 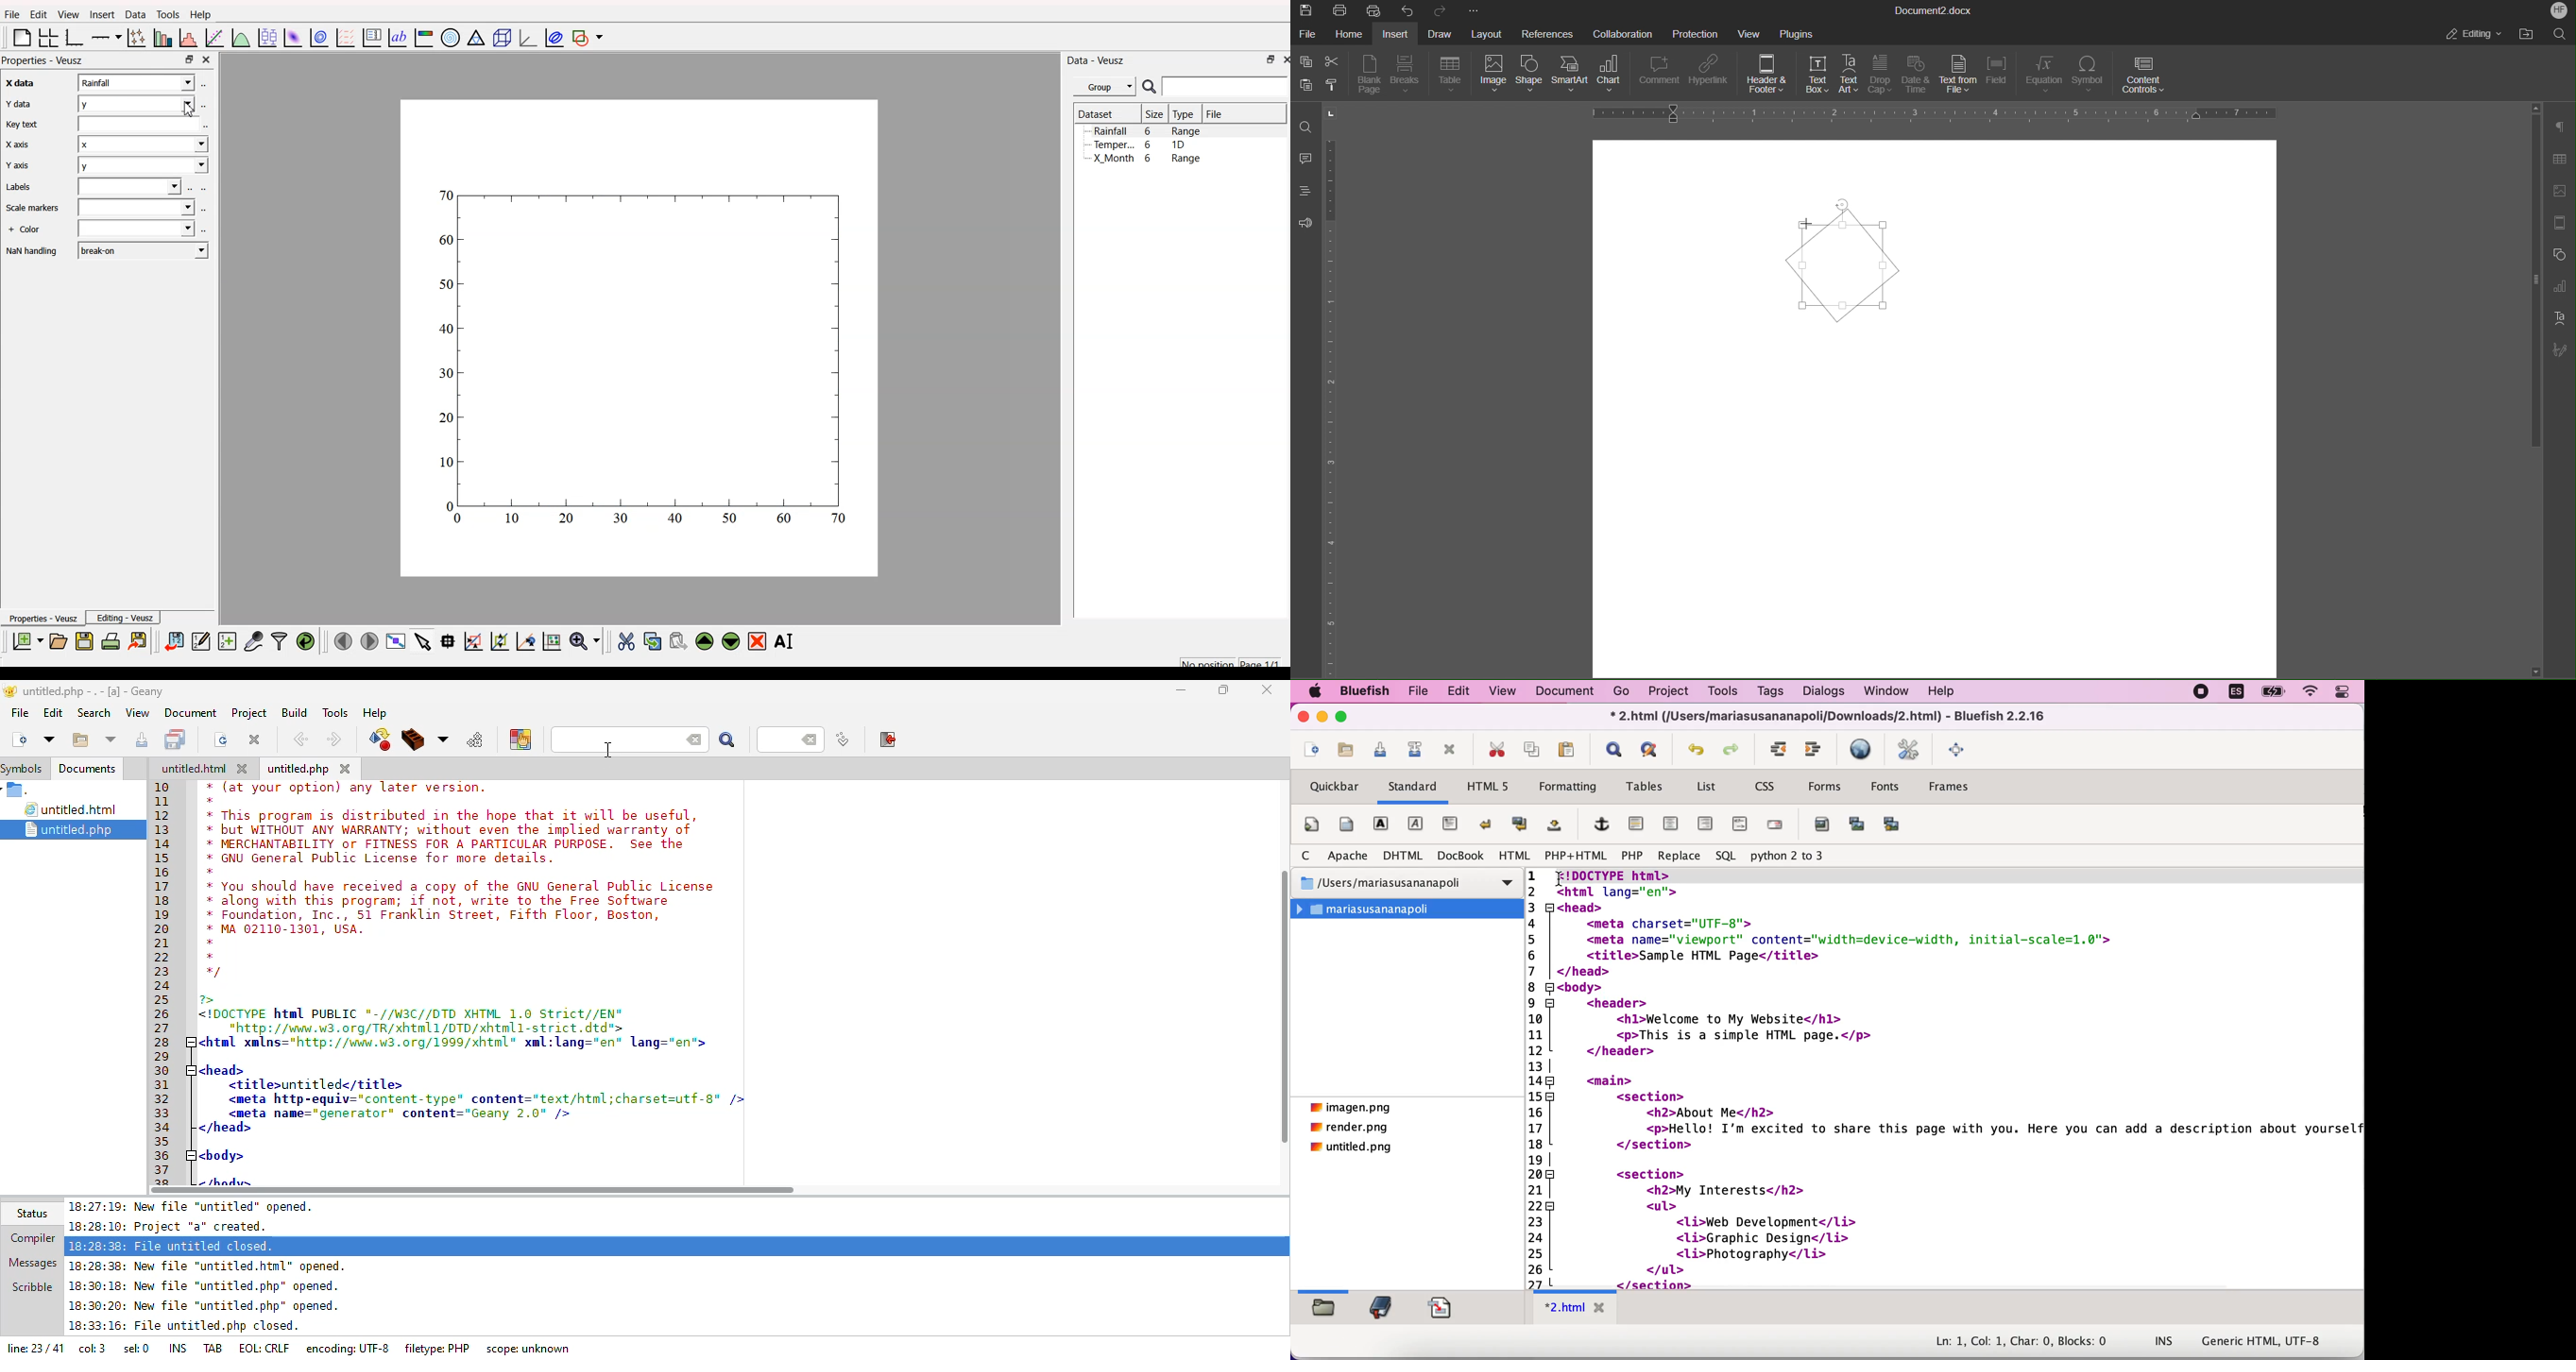 I want to click on 11, so click(x=163, y=804).